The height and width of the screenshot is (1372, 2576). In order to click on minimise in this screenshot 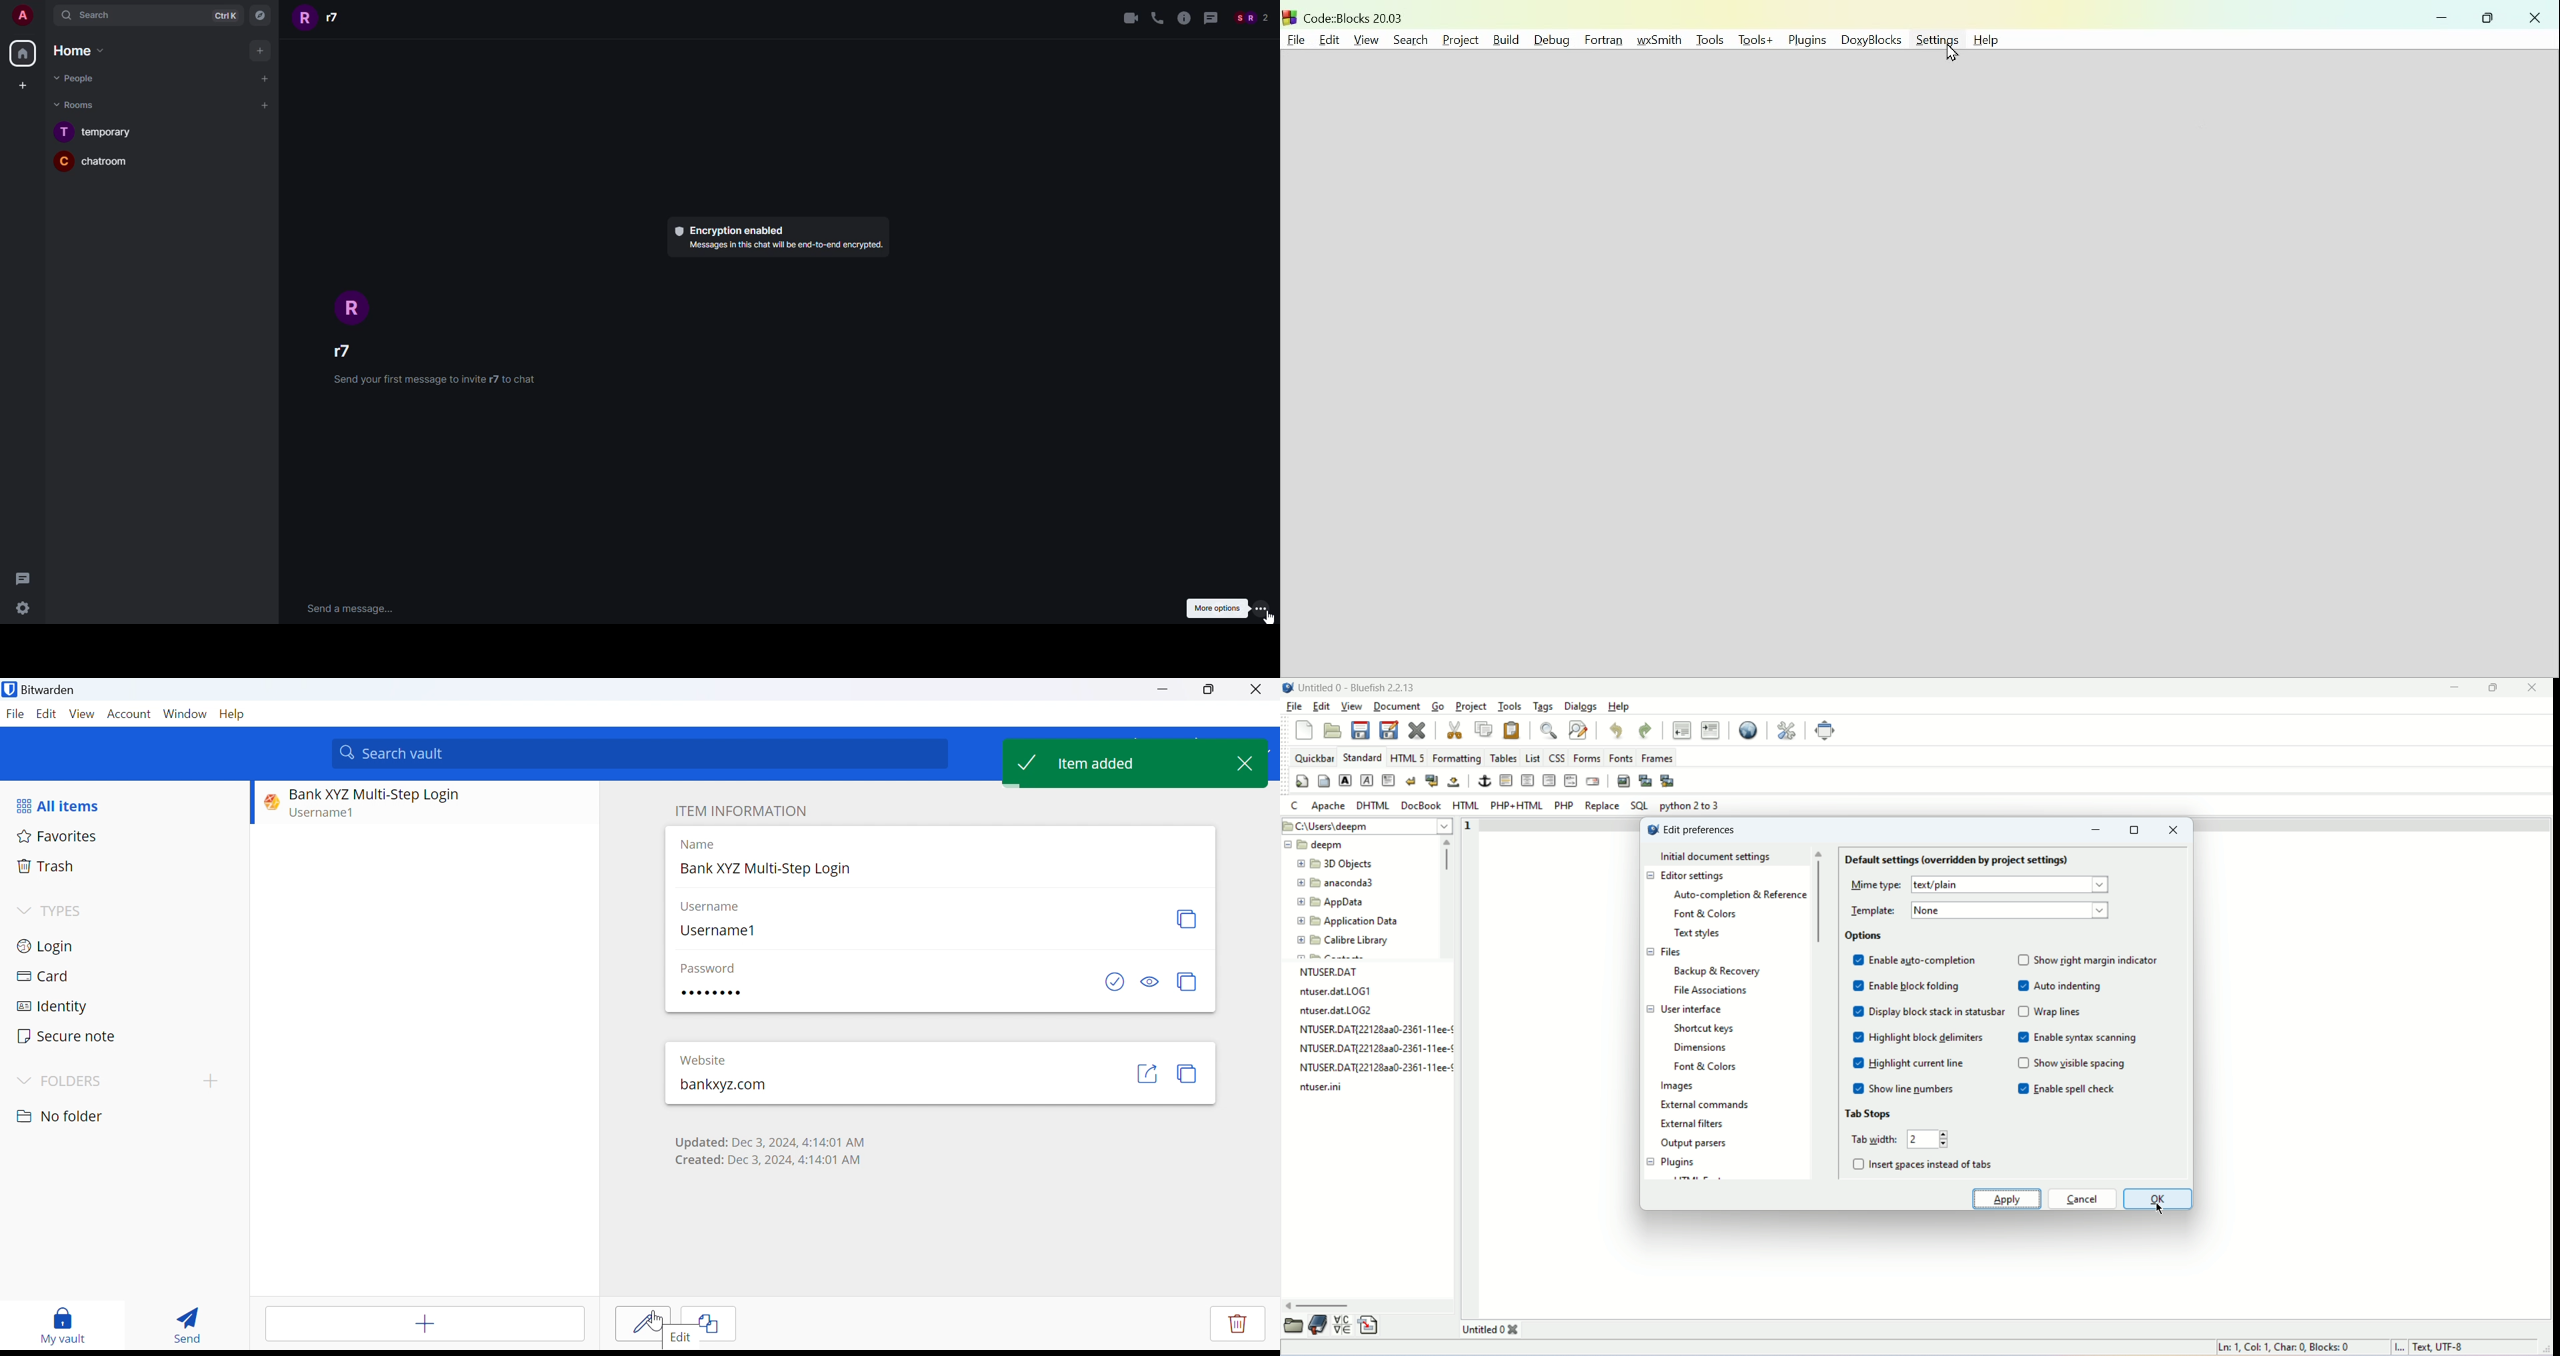, I will do `click(2442, 17)`.